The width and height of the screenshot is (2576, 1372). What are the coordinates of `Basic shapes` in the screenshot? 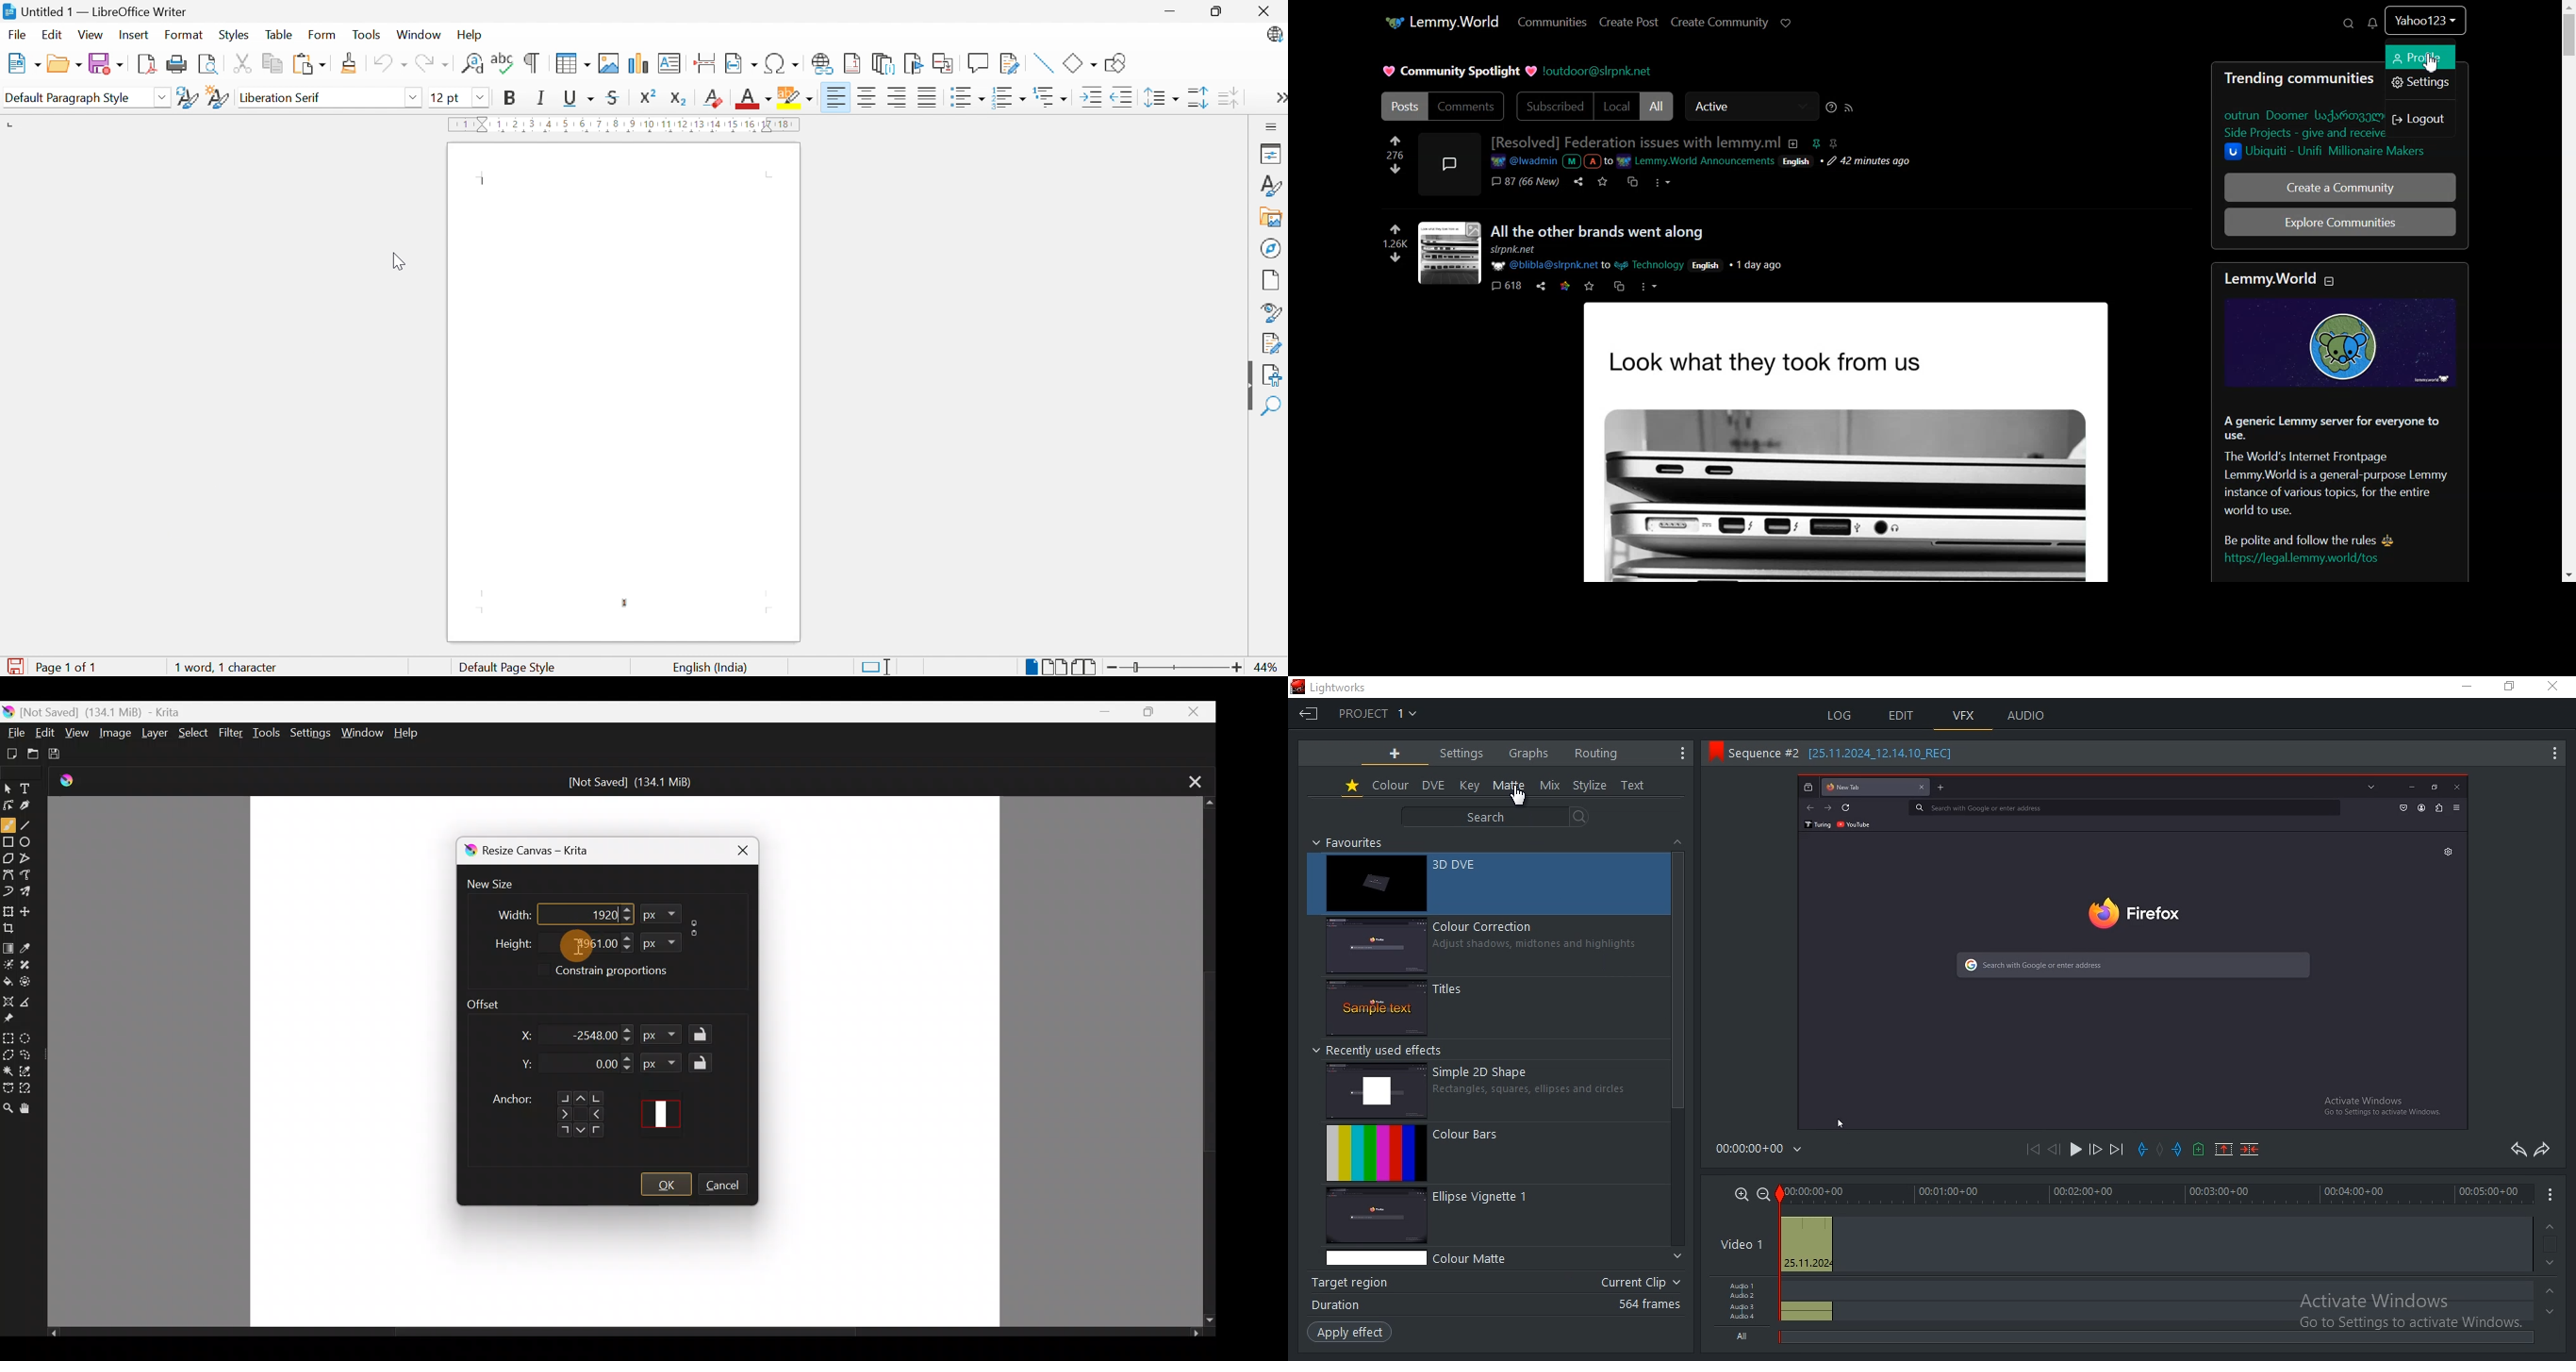 It's located at (1079, 65).